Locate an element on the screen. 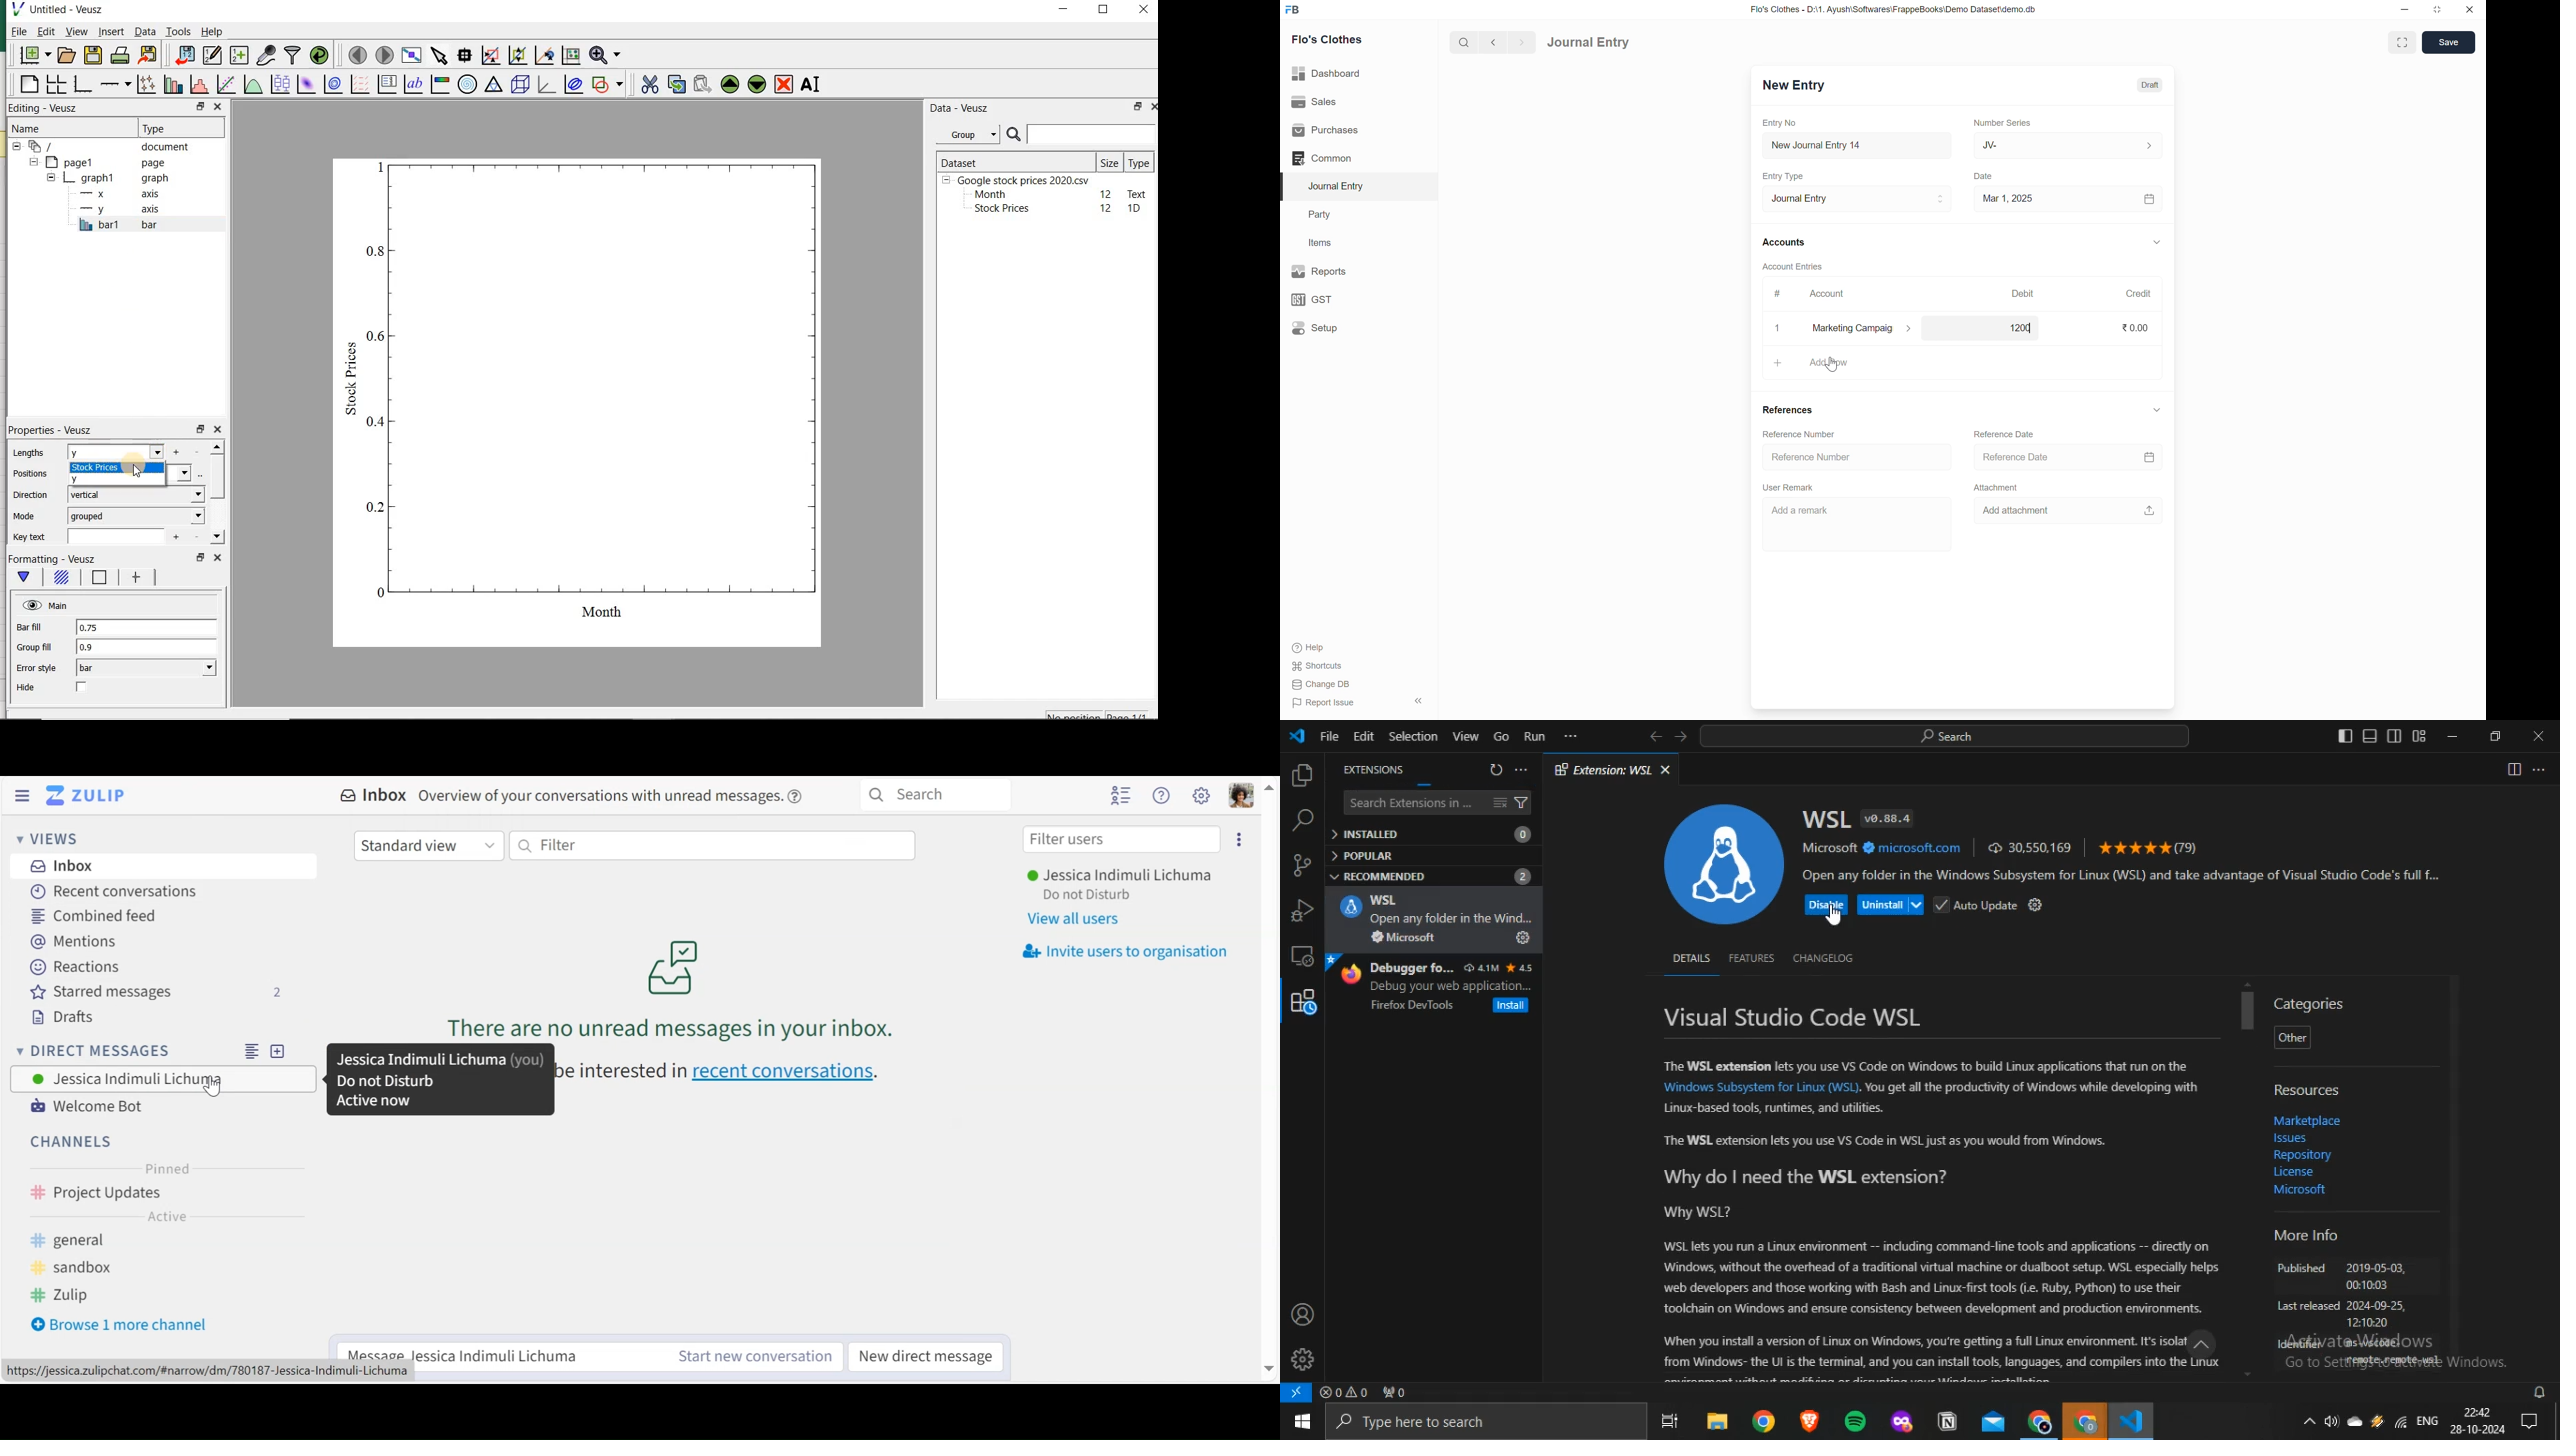 This screenshot has height=1456, width=2576. Change DB is located at coordinates (1321, 684).